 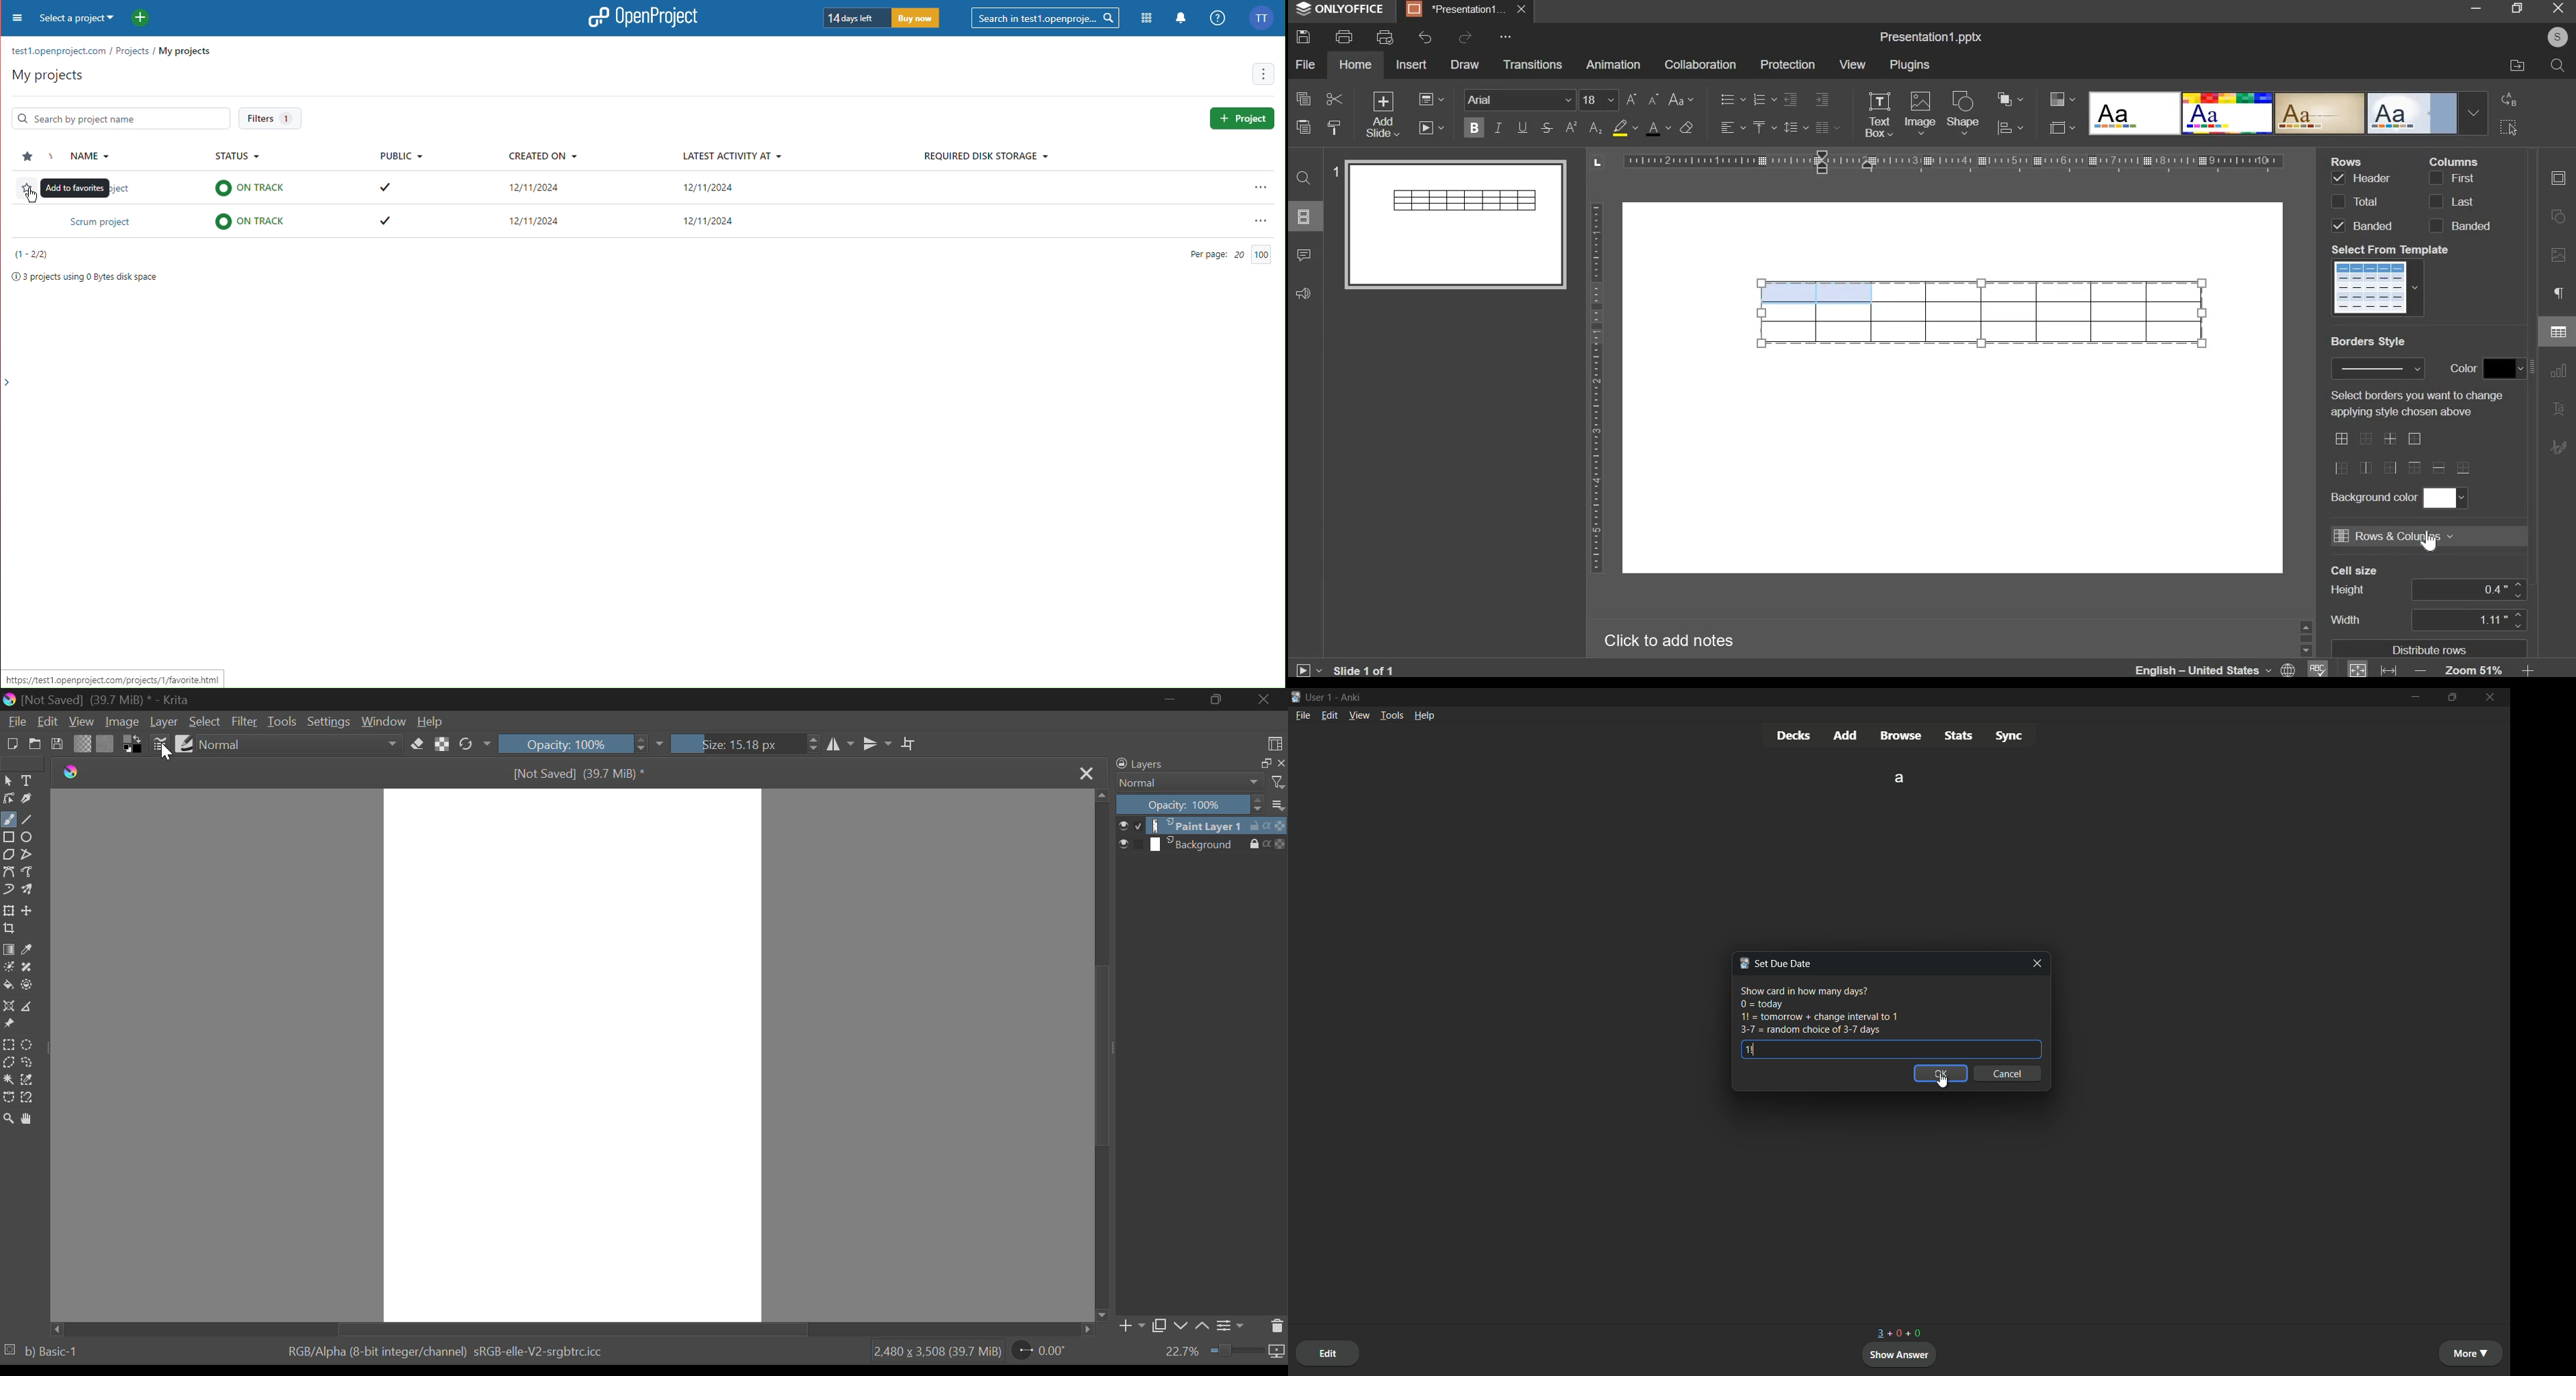 I want to click on a, so click(x=1901, y=777).